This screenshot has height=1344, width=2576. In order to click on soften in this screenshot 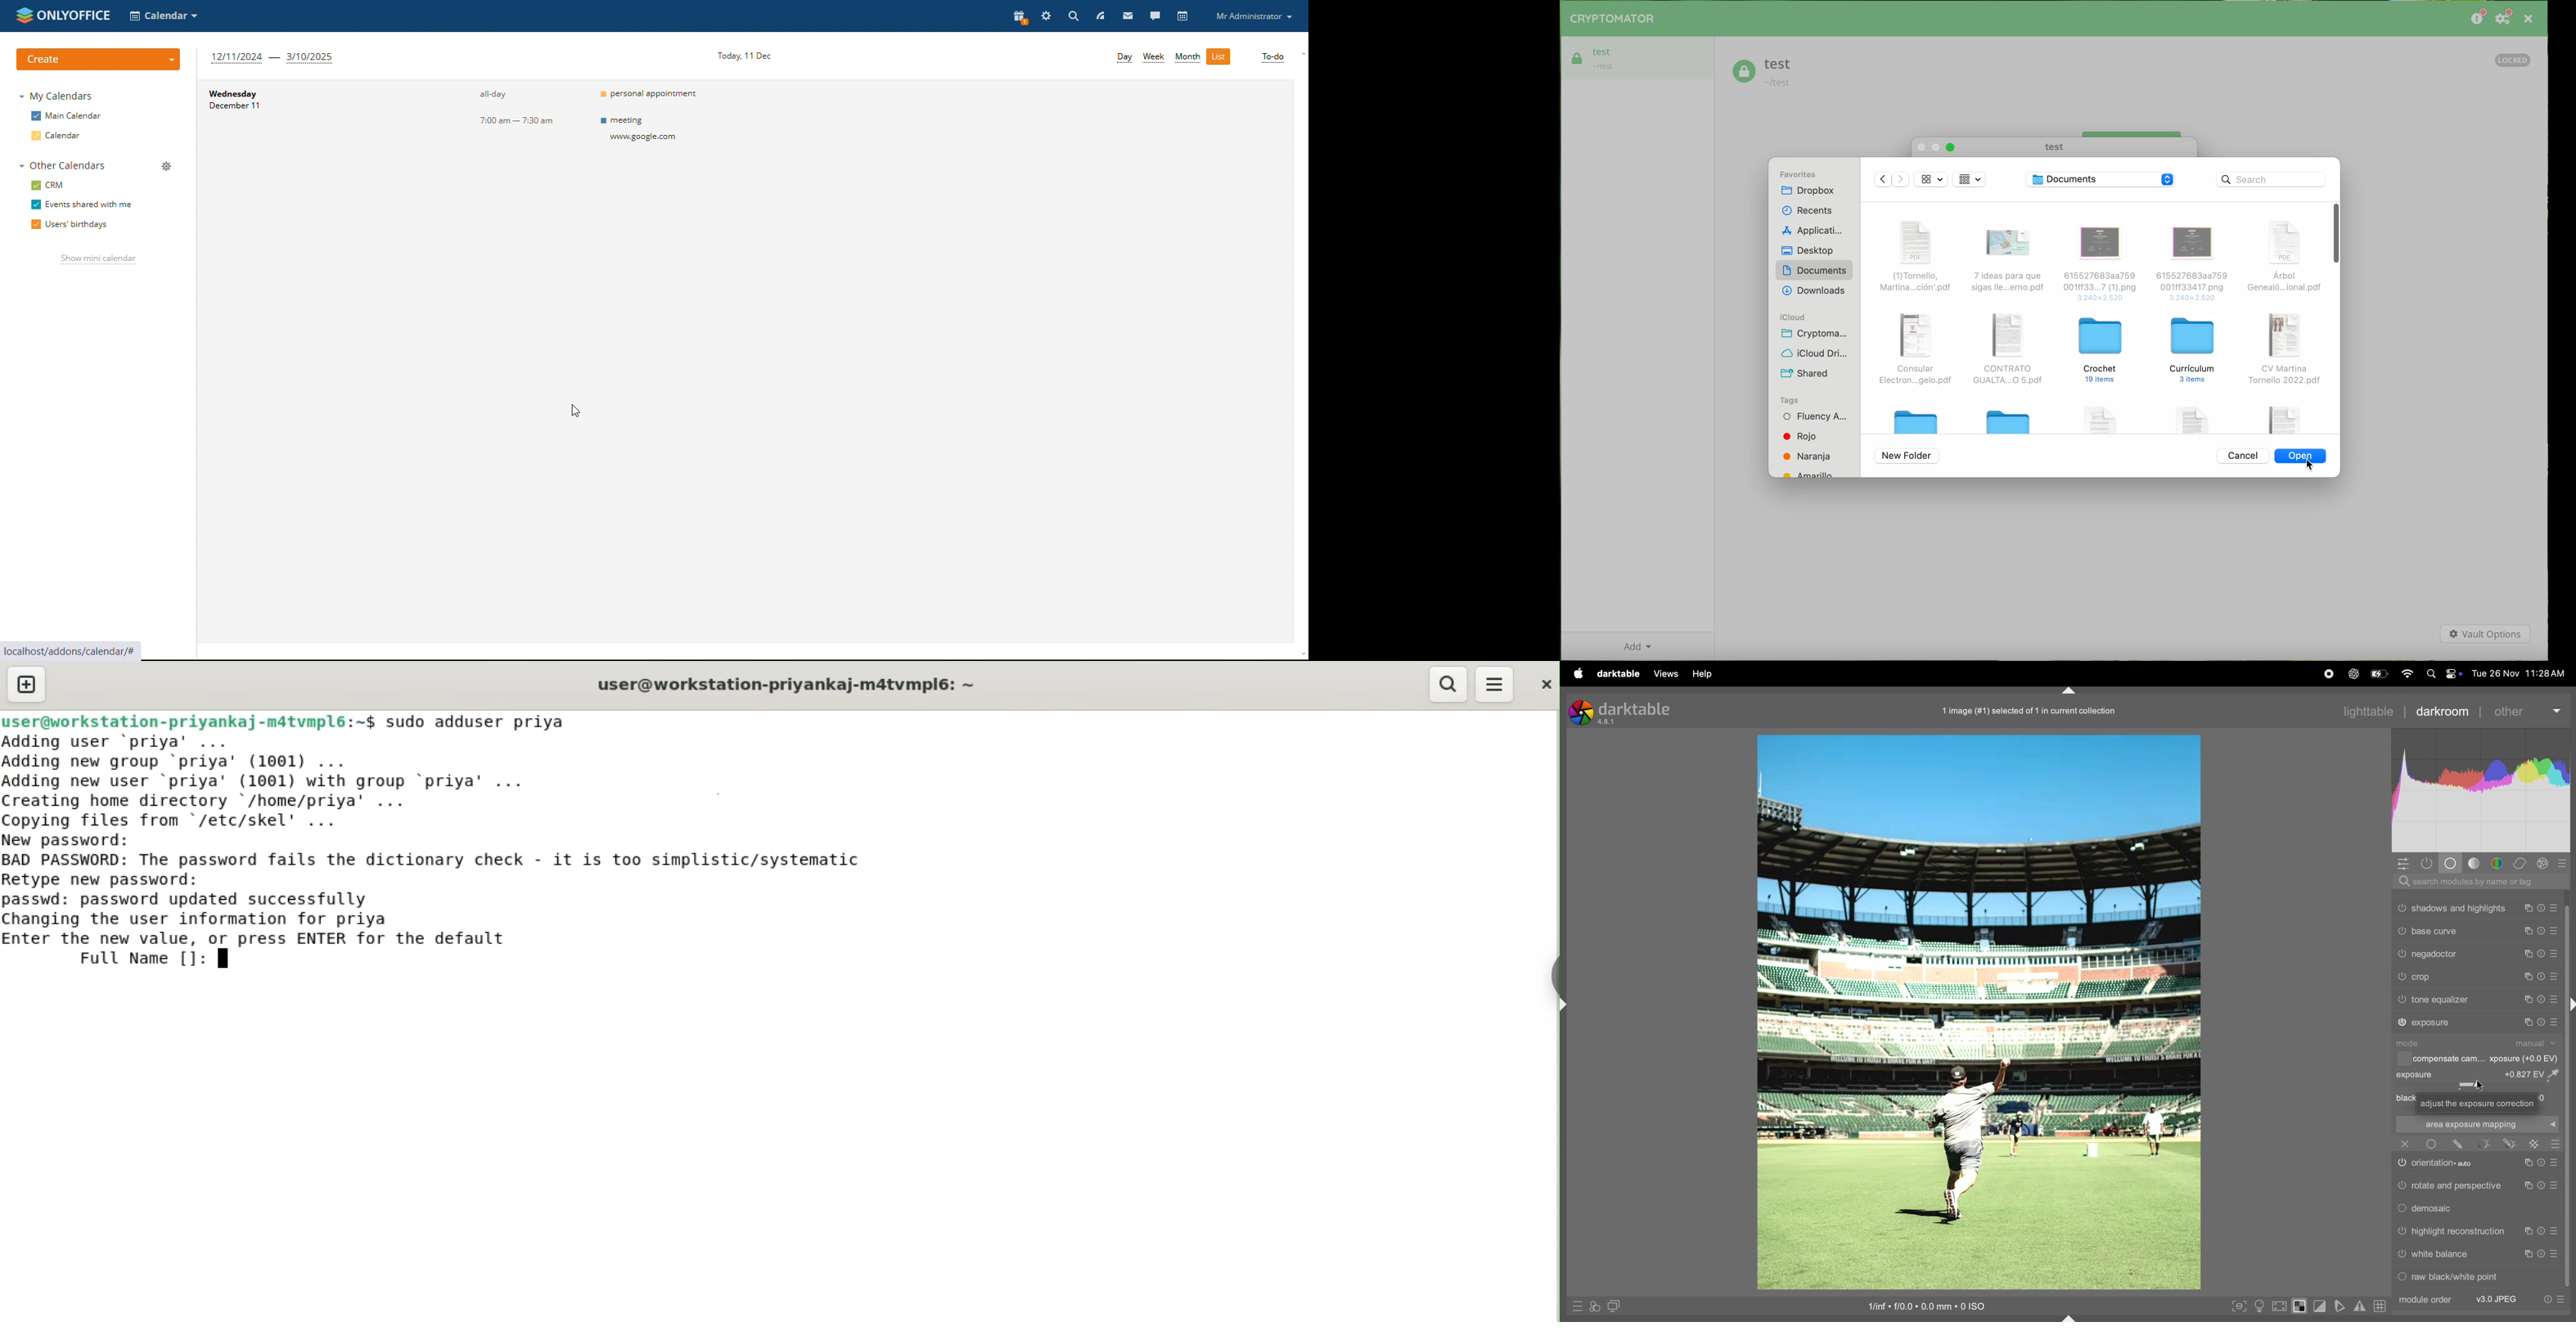, I will do `click(2342, 1306)`.